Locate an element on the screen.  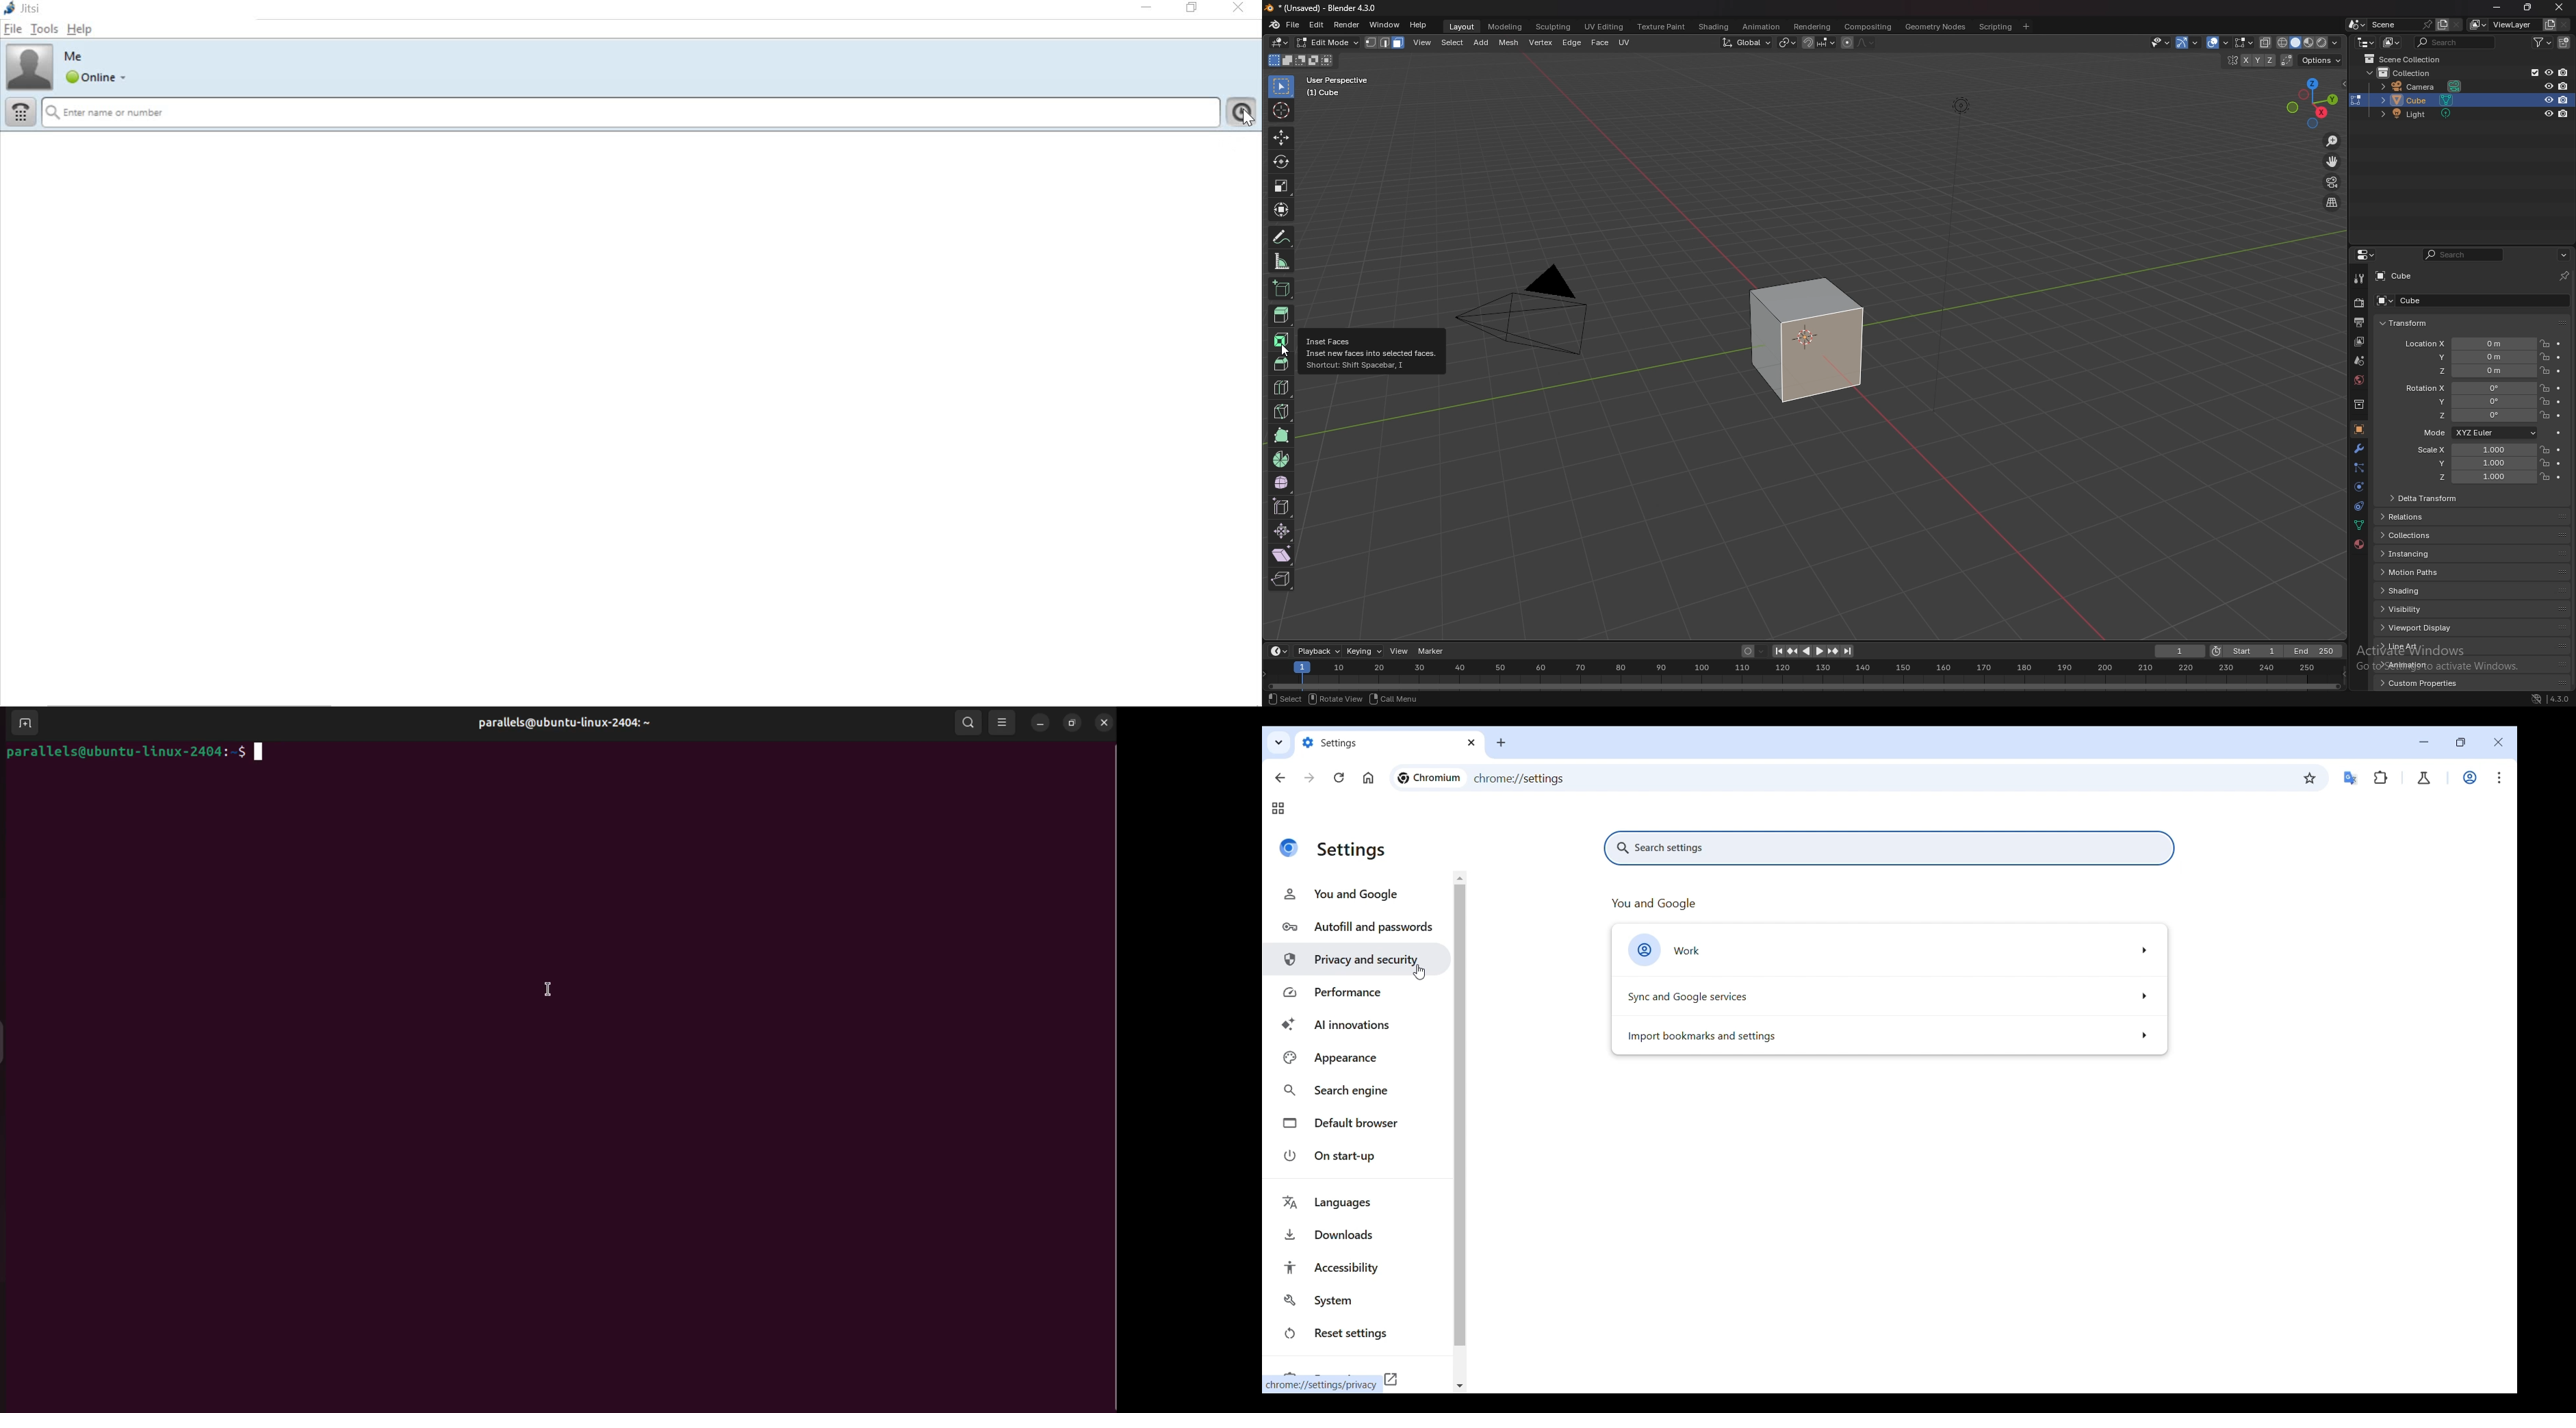
uv editing is located at coordinates (1604, 27).